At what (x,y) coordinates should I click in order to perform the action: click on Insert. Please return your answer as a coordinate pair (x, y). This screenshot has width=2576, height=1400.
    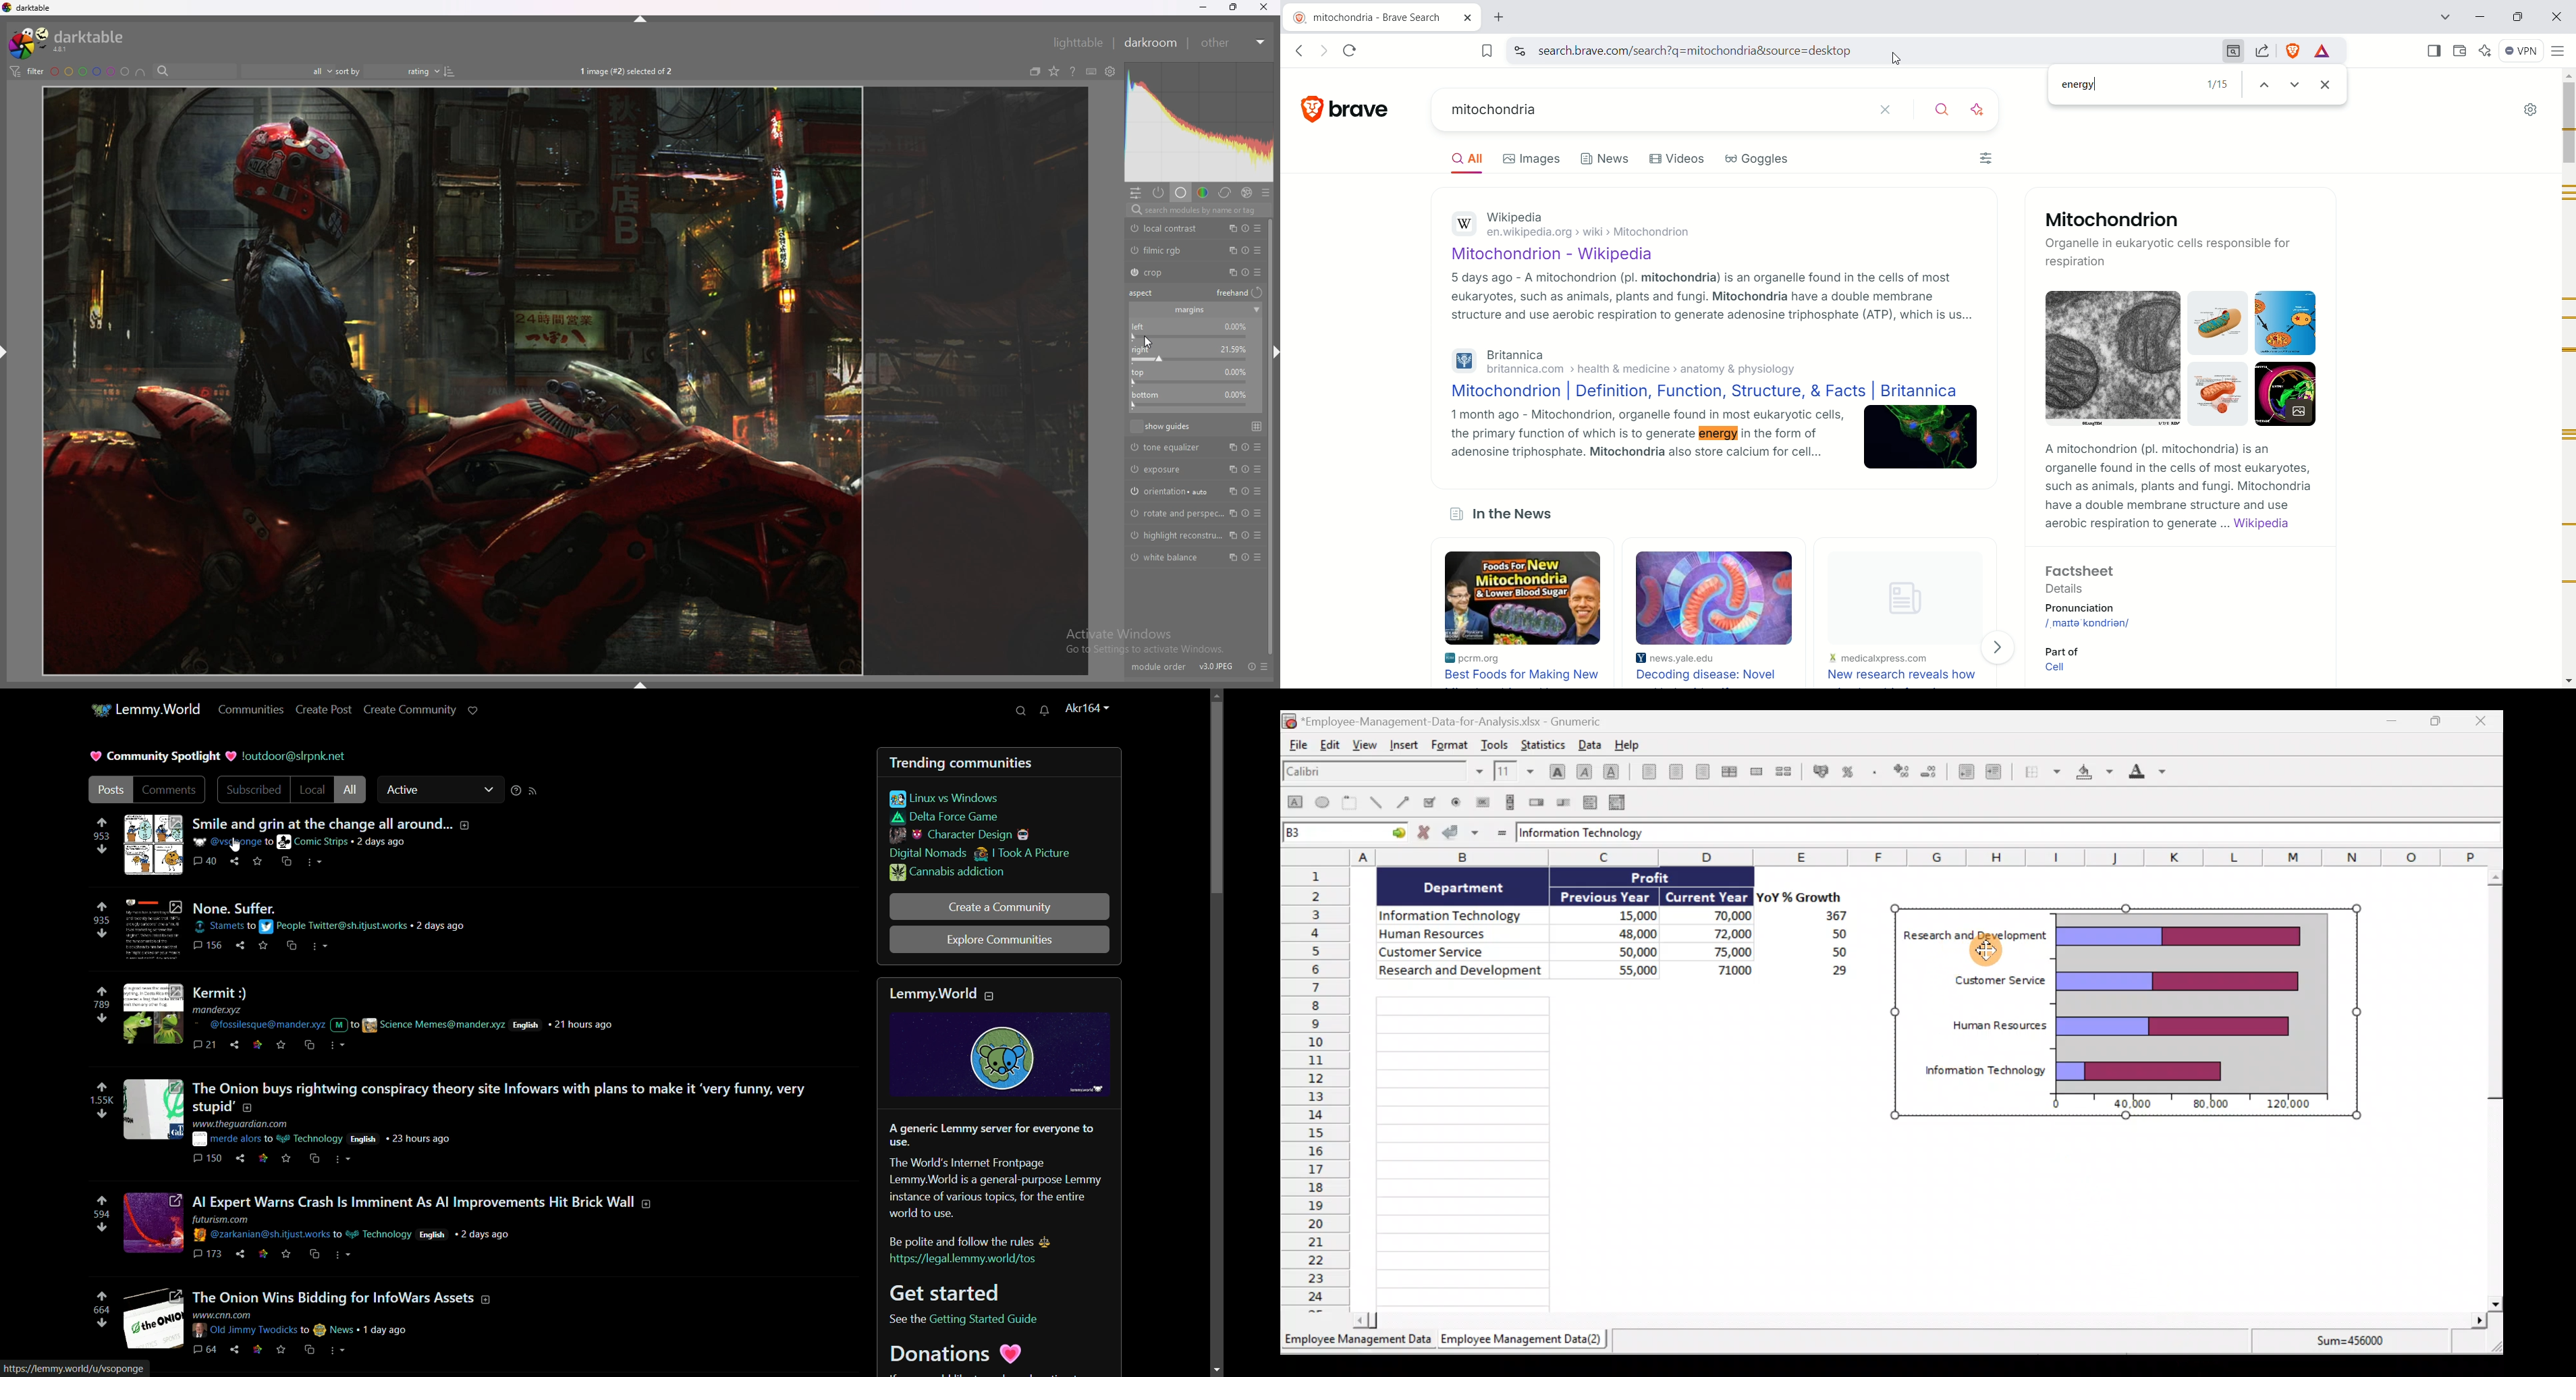
    Looking at the image, I should click on (1405, 749).